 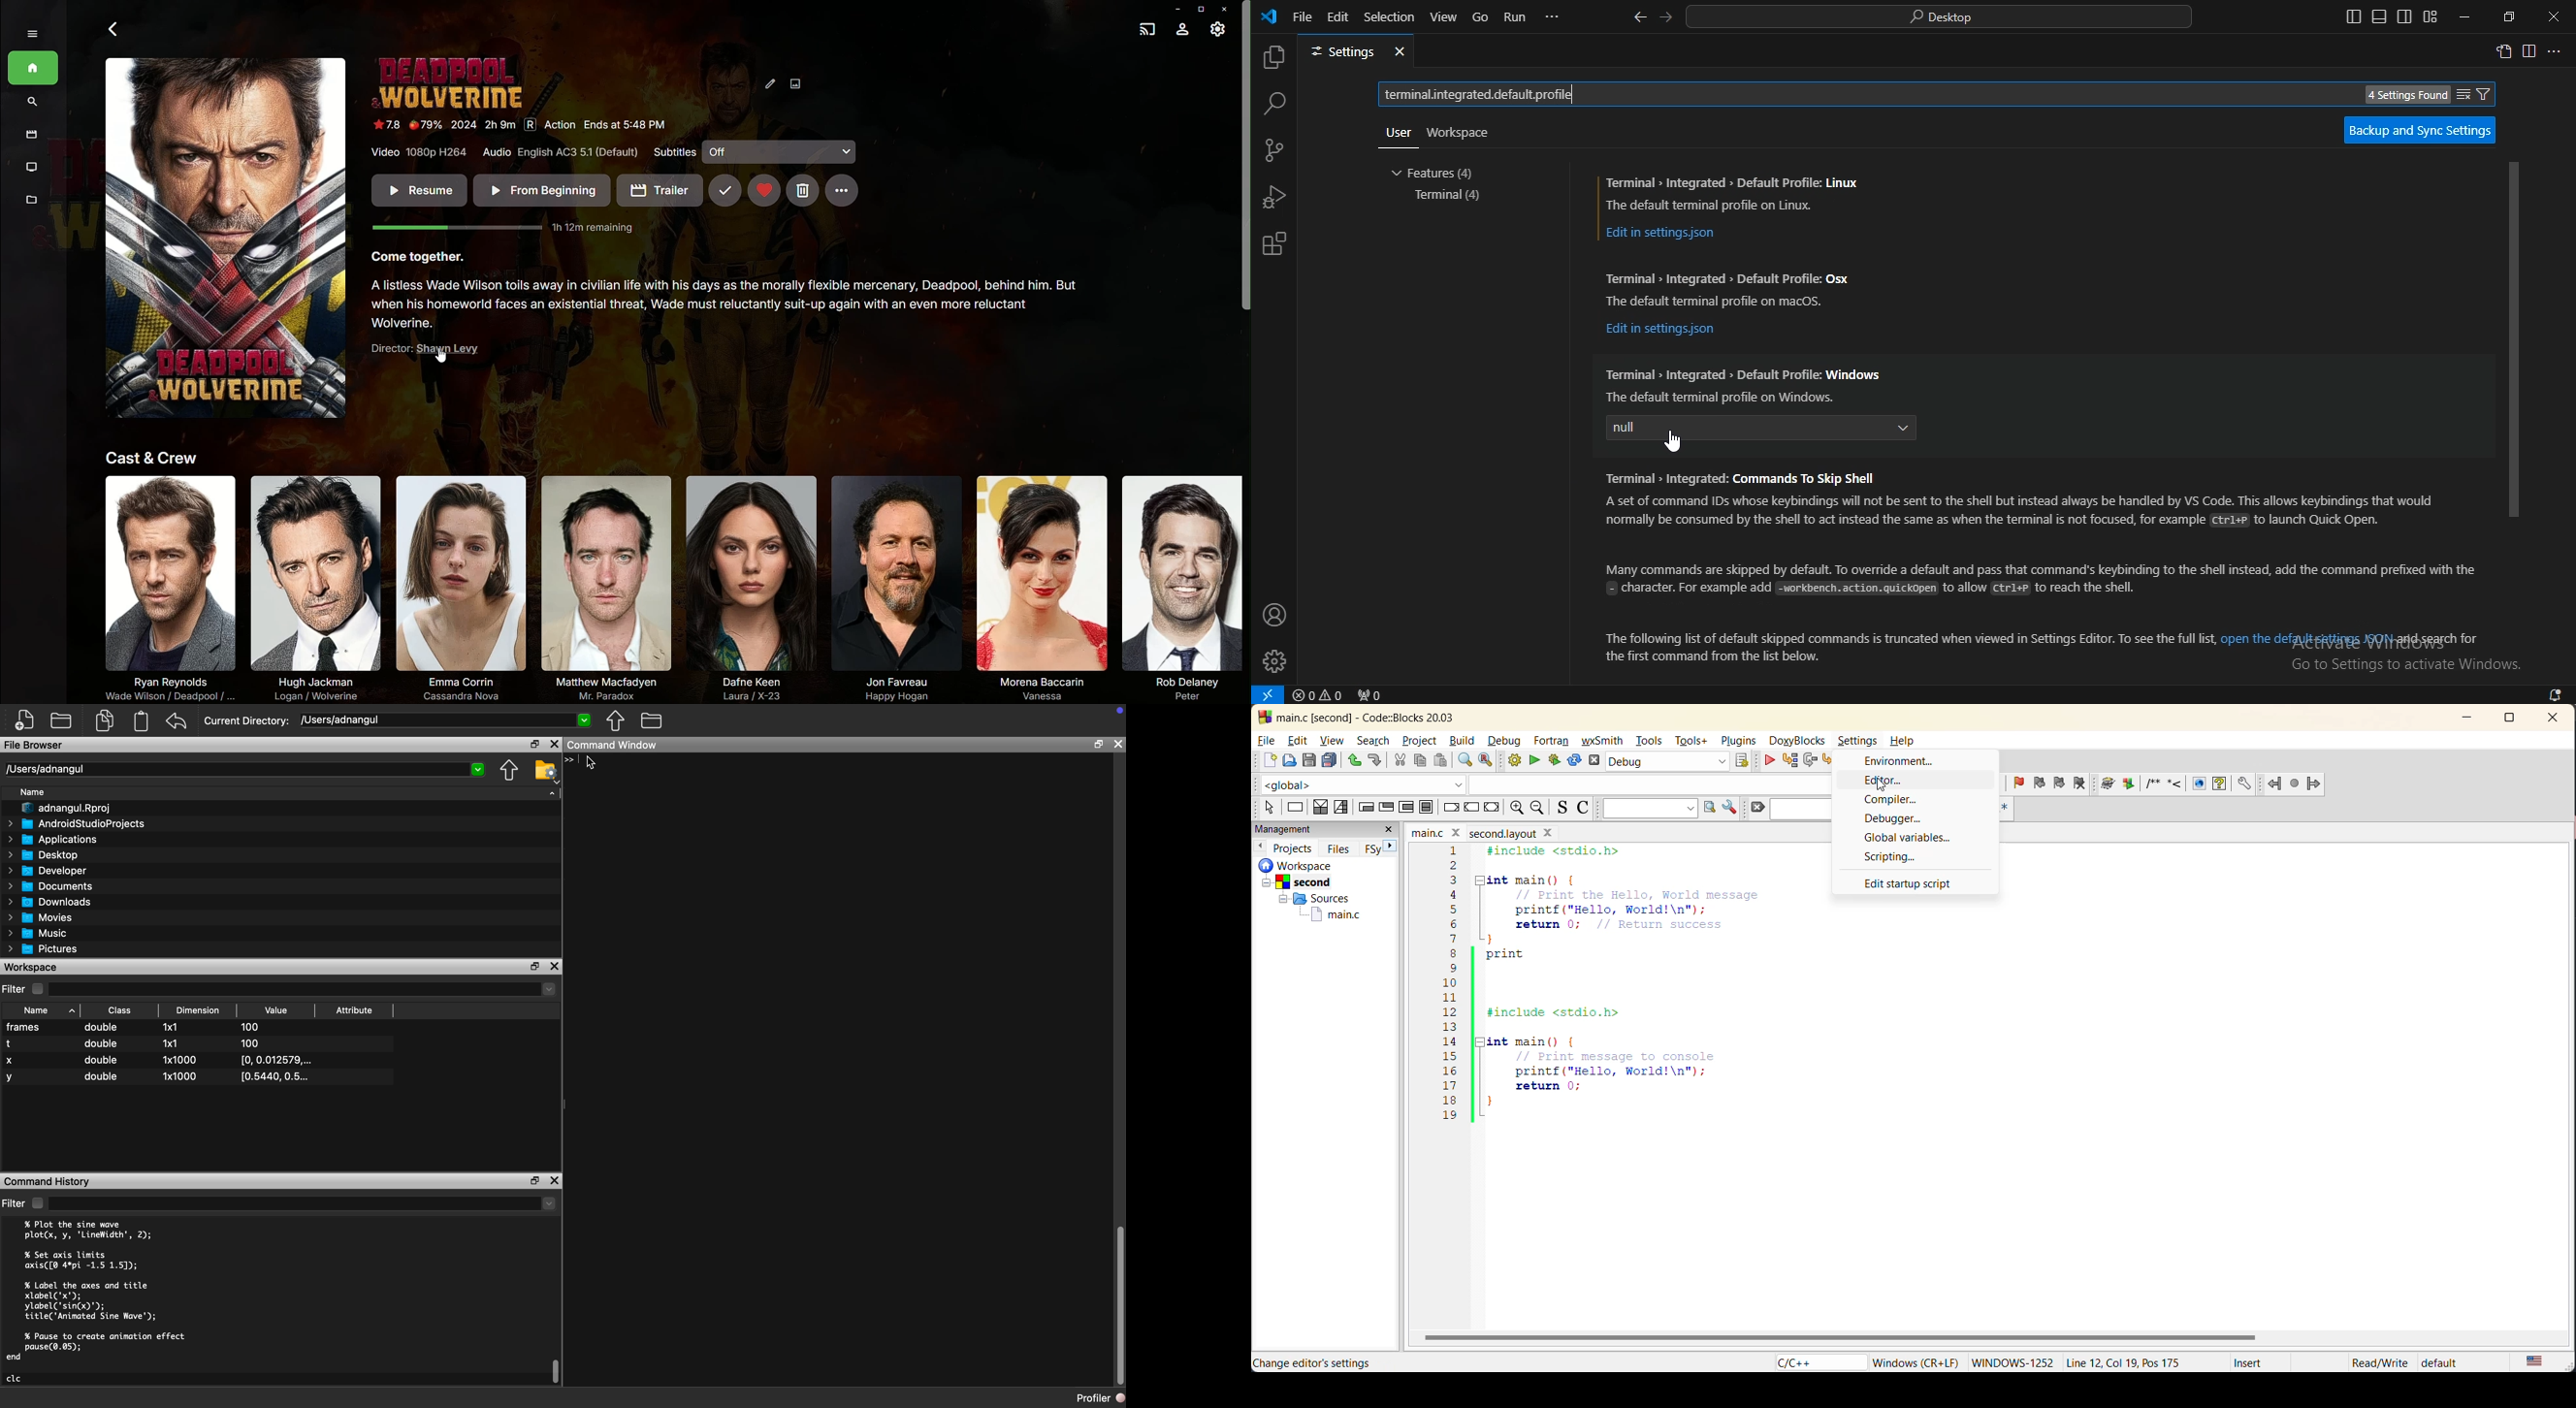 I want to click on edit, so click(x=1297, y=741).